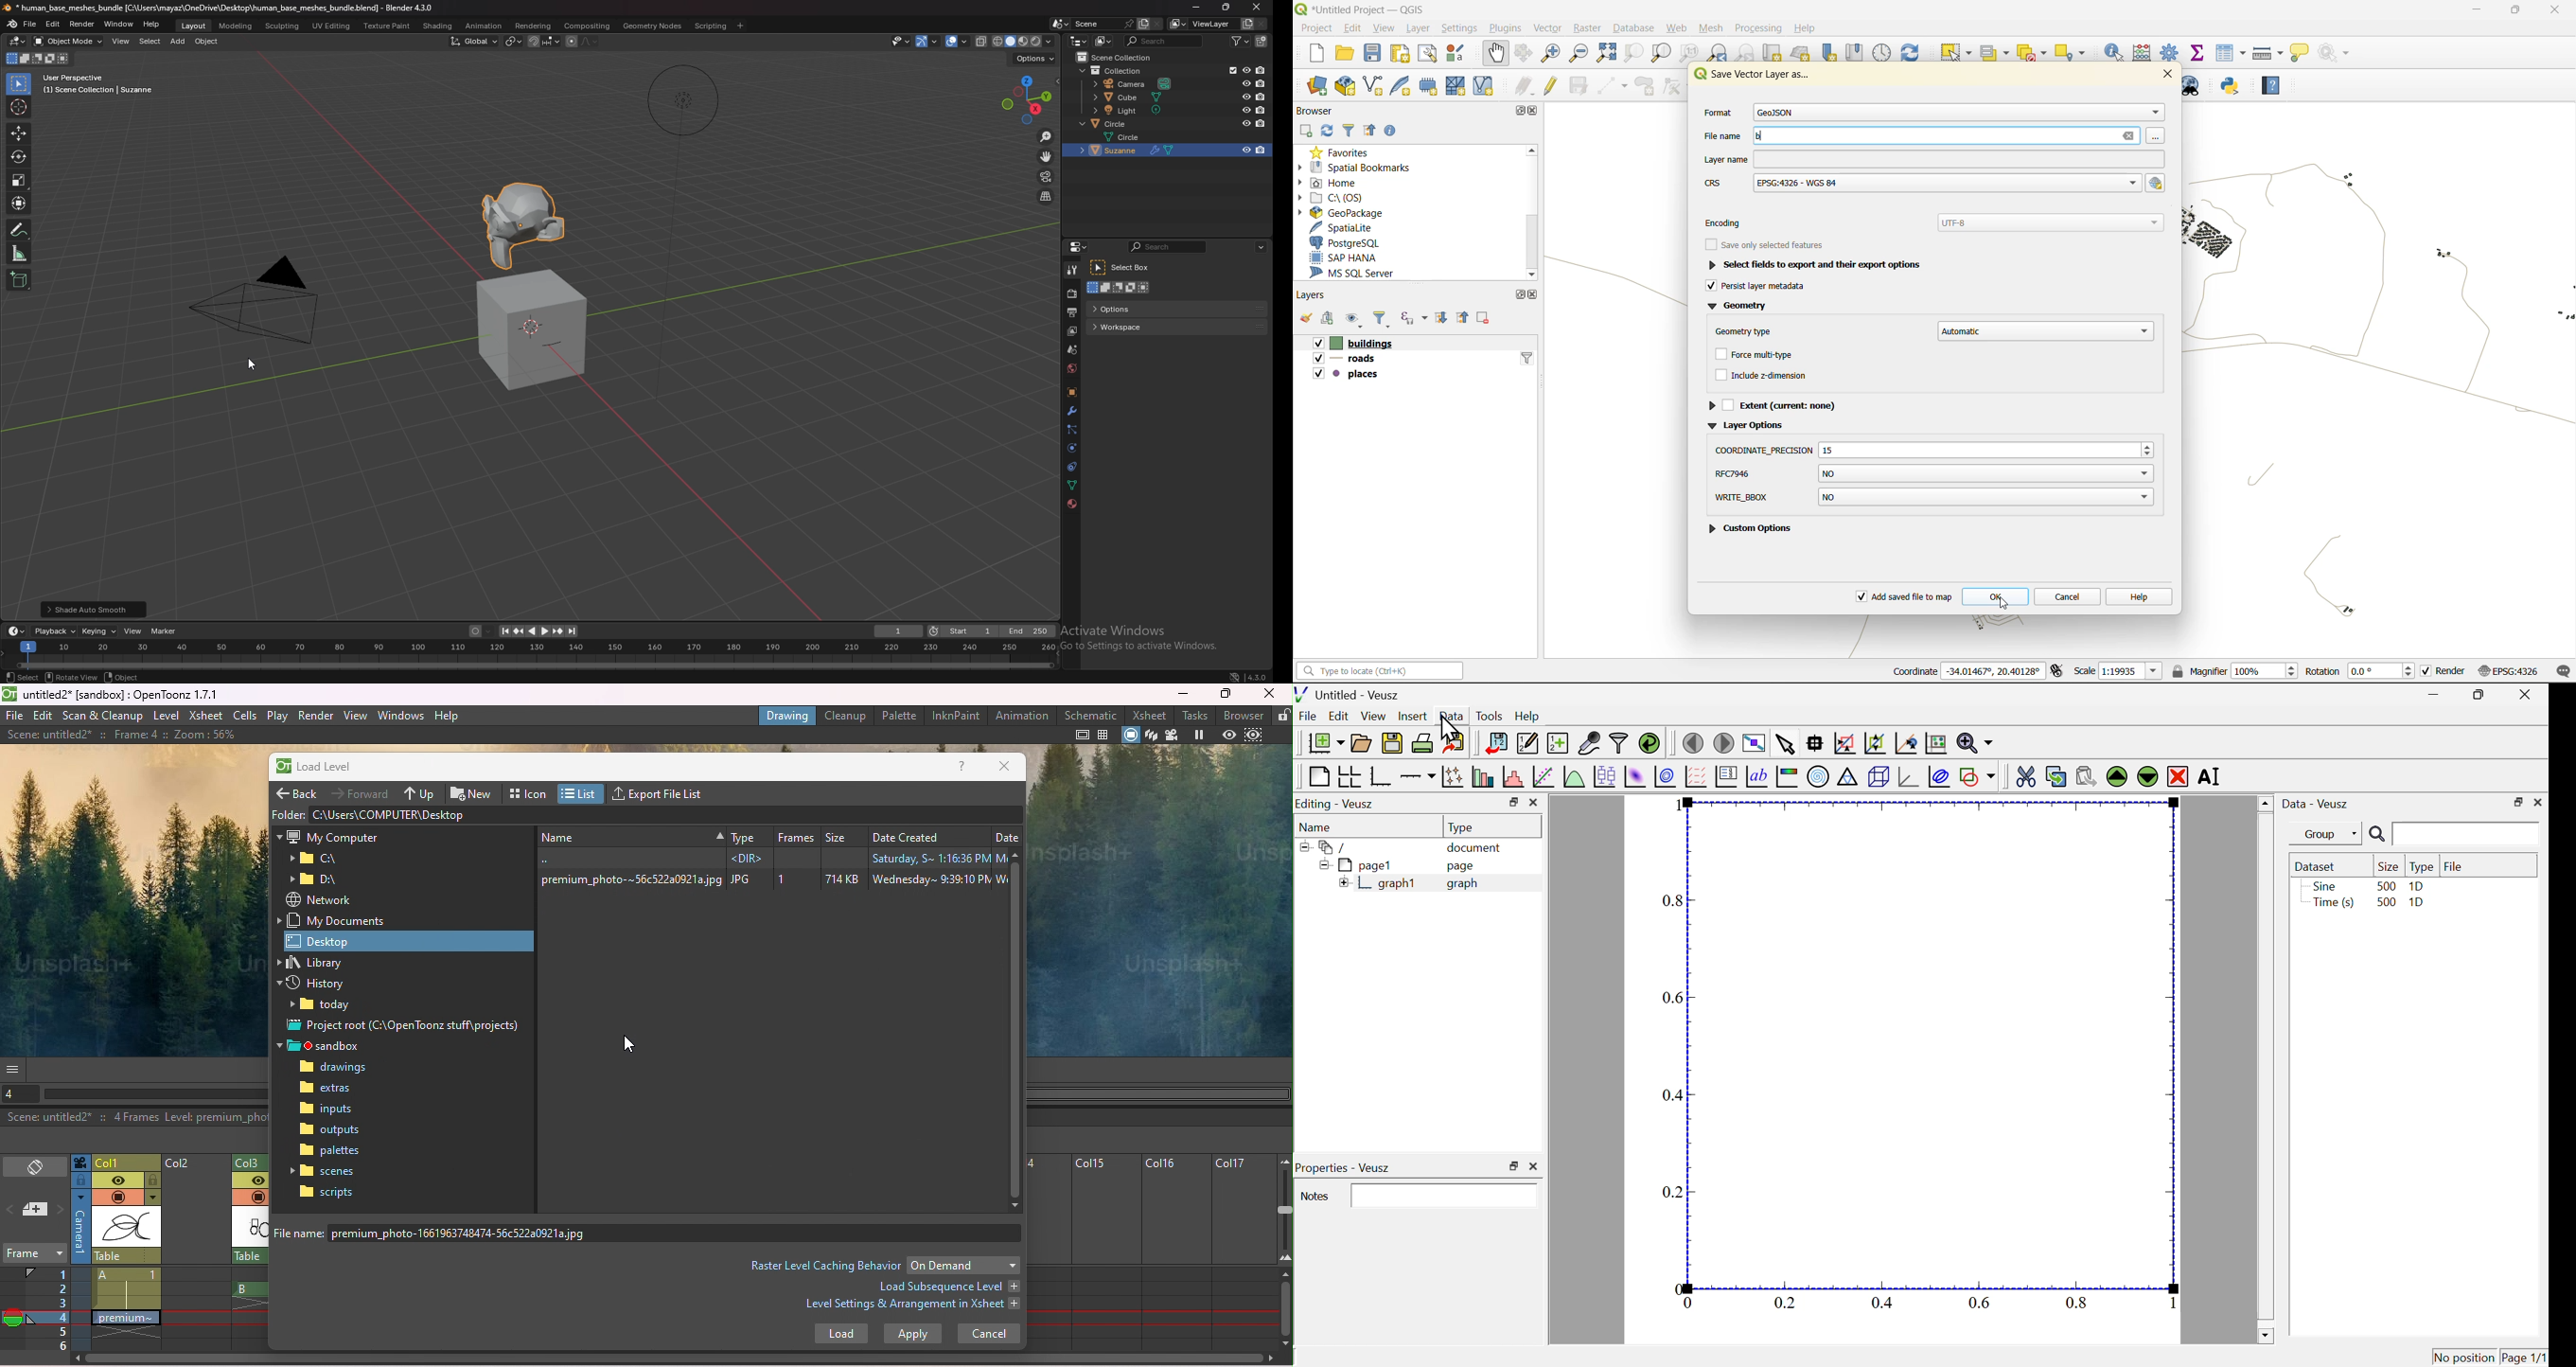 The width and height of the screenshot is (2576, 1372). What do you see at coordinates (1463, 884) in the screenshot?
I see `graph` at bounding box center [1463, 884].